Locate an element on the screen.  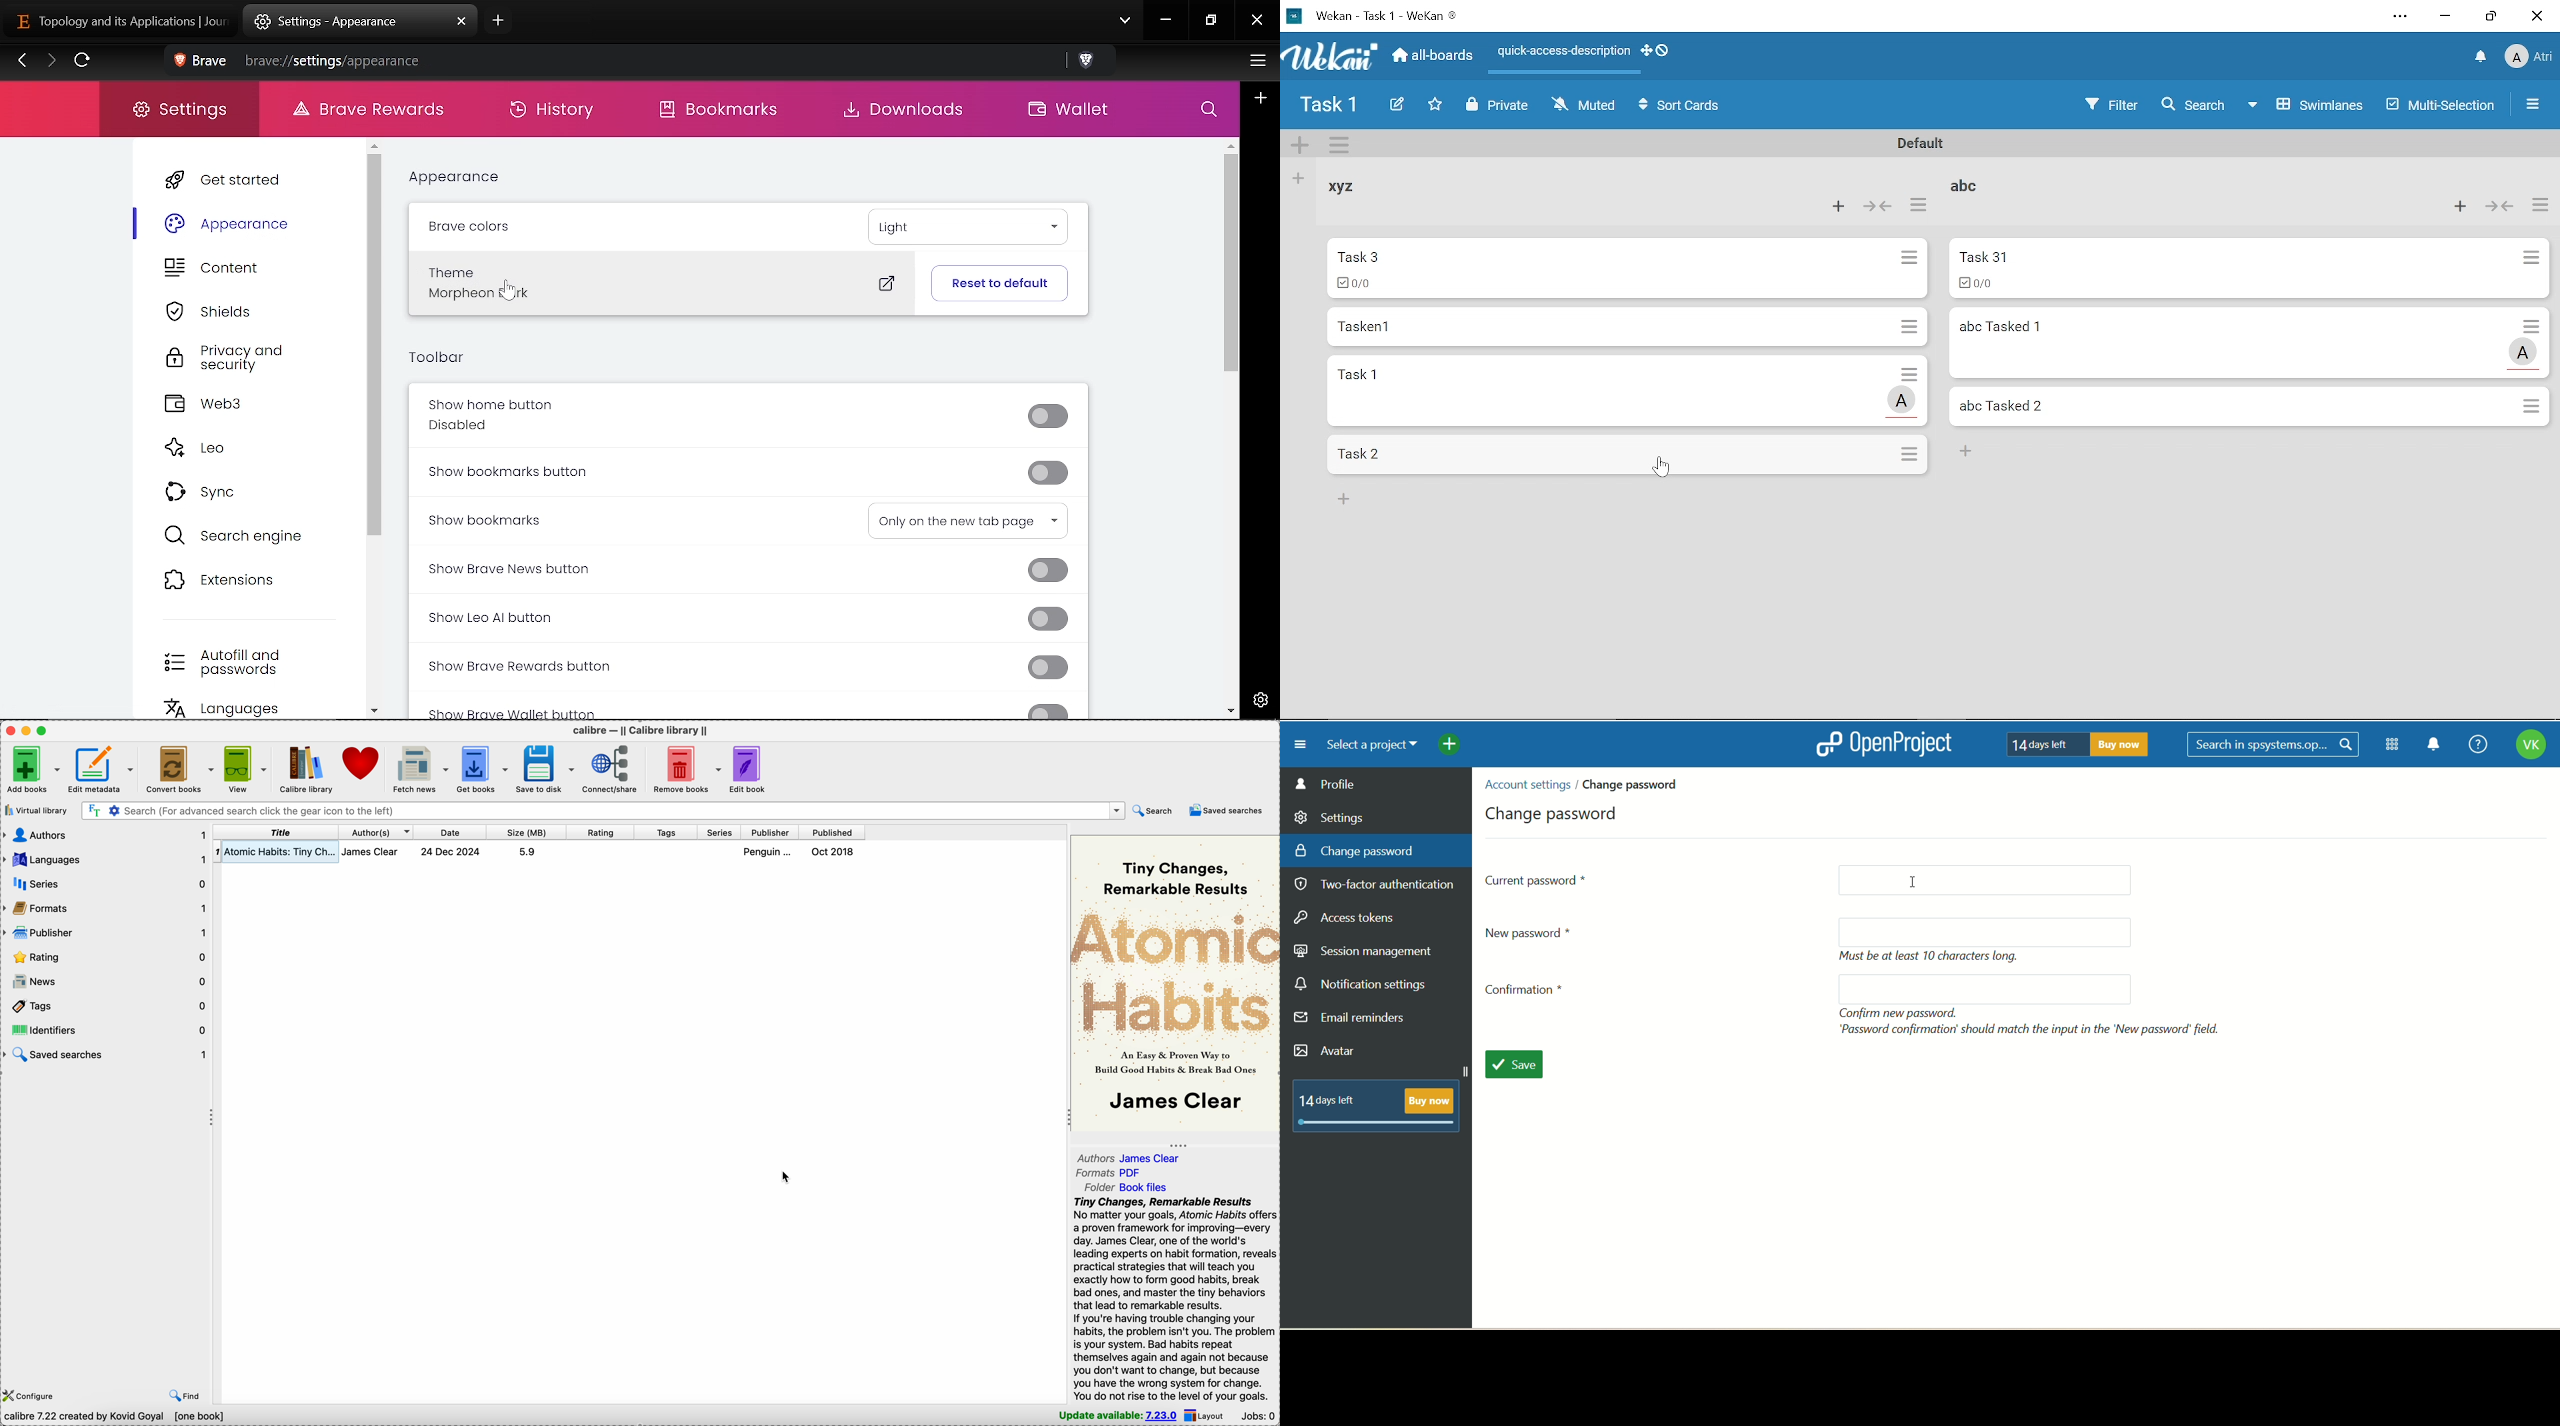
Minimize is located at coordinates (2446, 19).